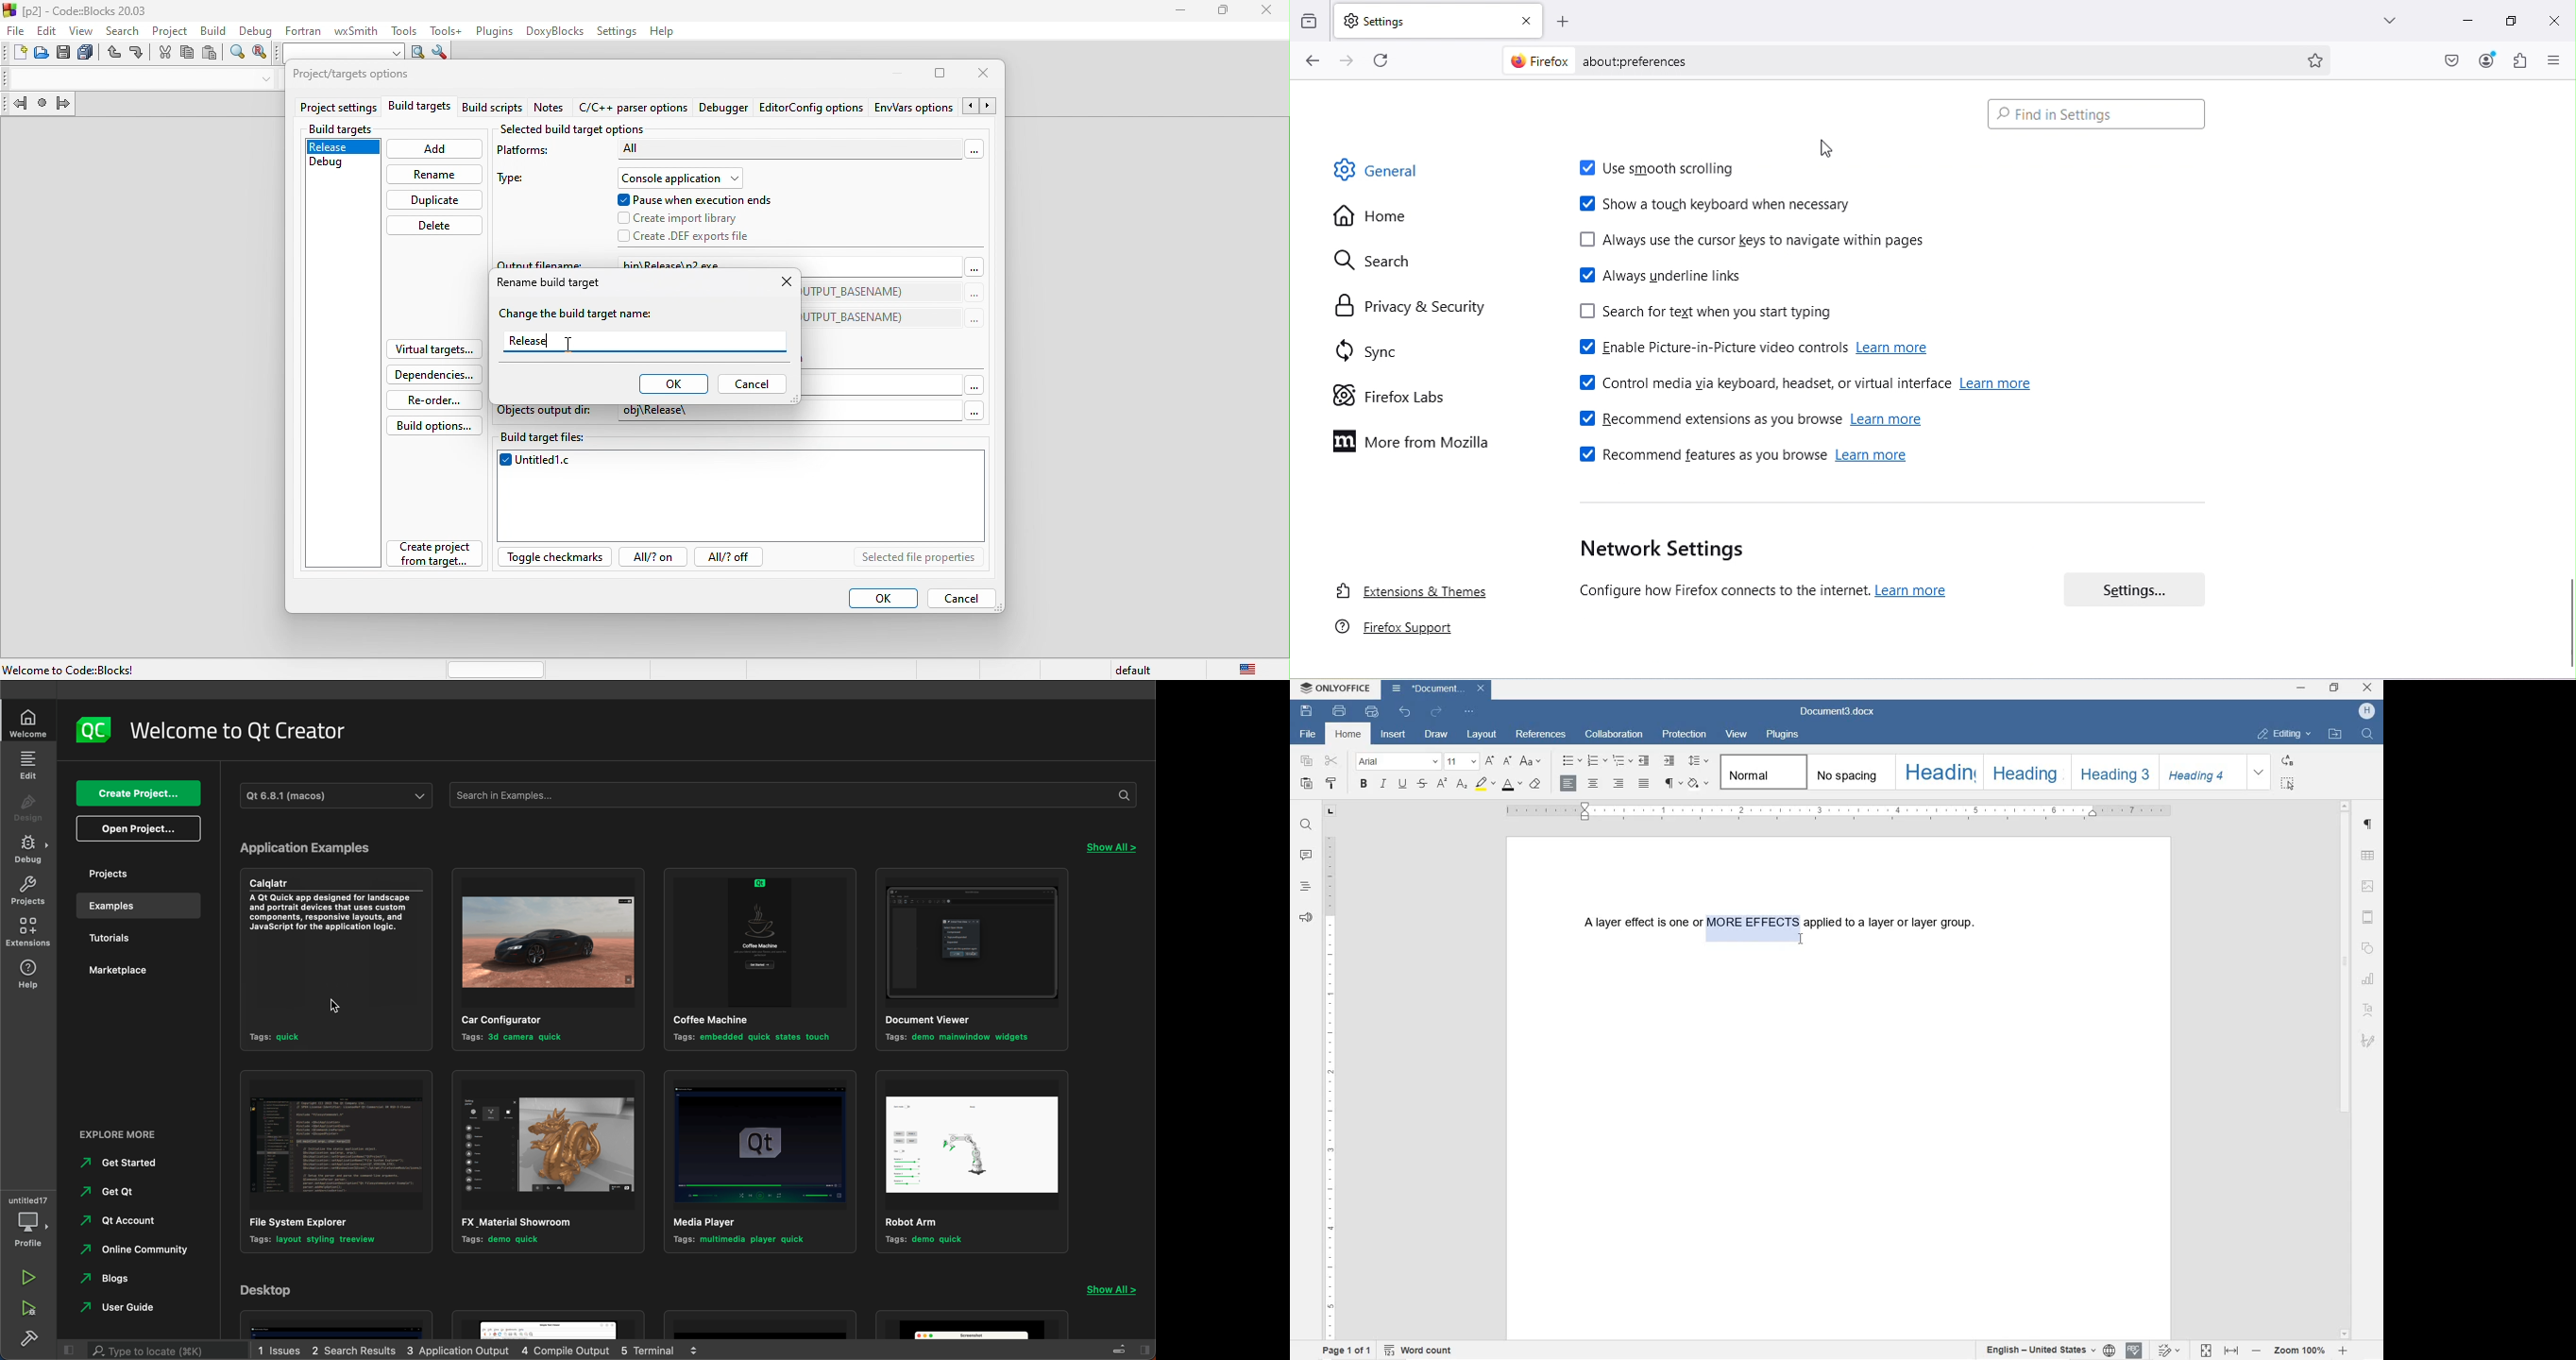  Describe the element at coordinates (1700, 783) in the screenshot. I see `SHADING` at that location.